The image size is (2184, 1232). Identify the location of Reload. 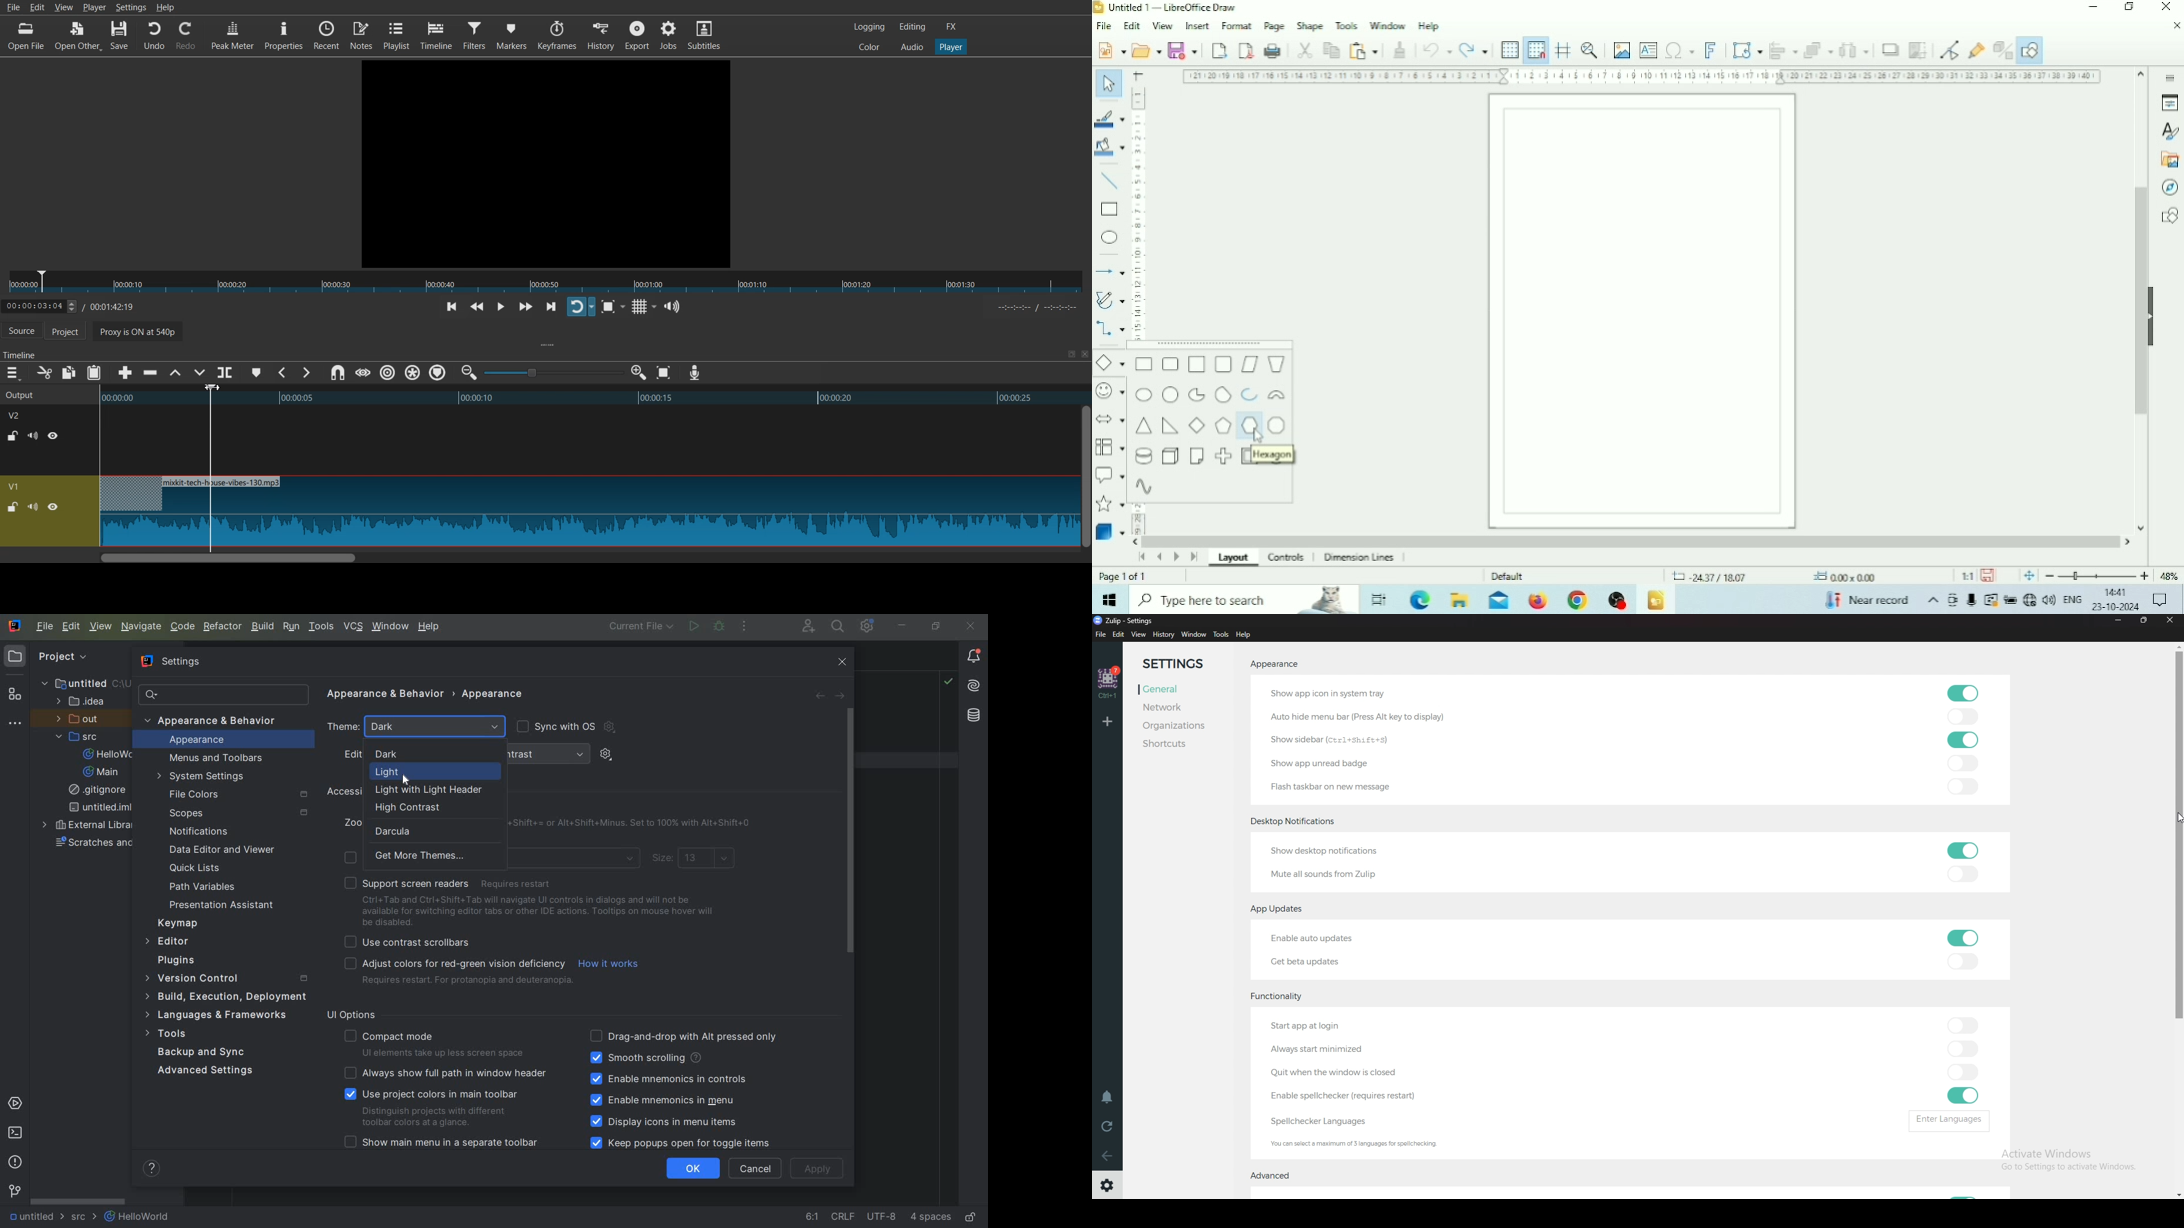
(1108, 1129).